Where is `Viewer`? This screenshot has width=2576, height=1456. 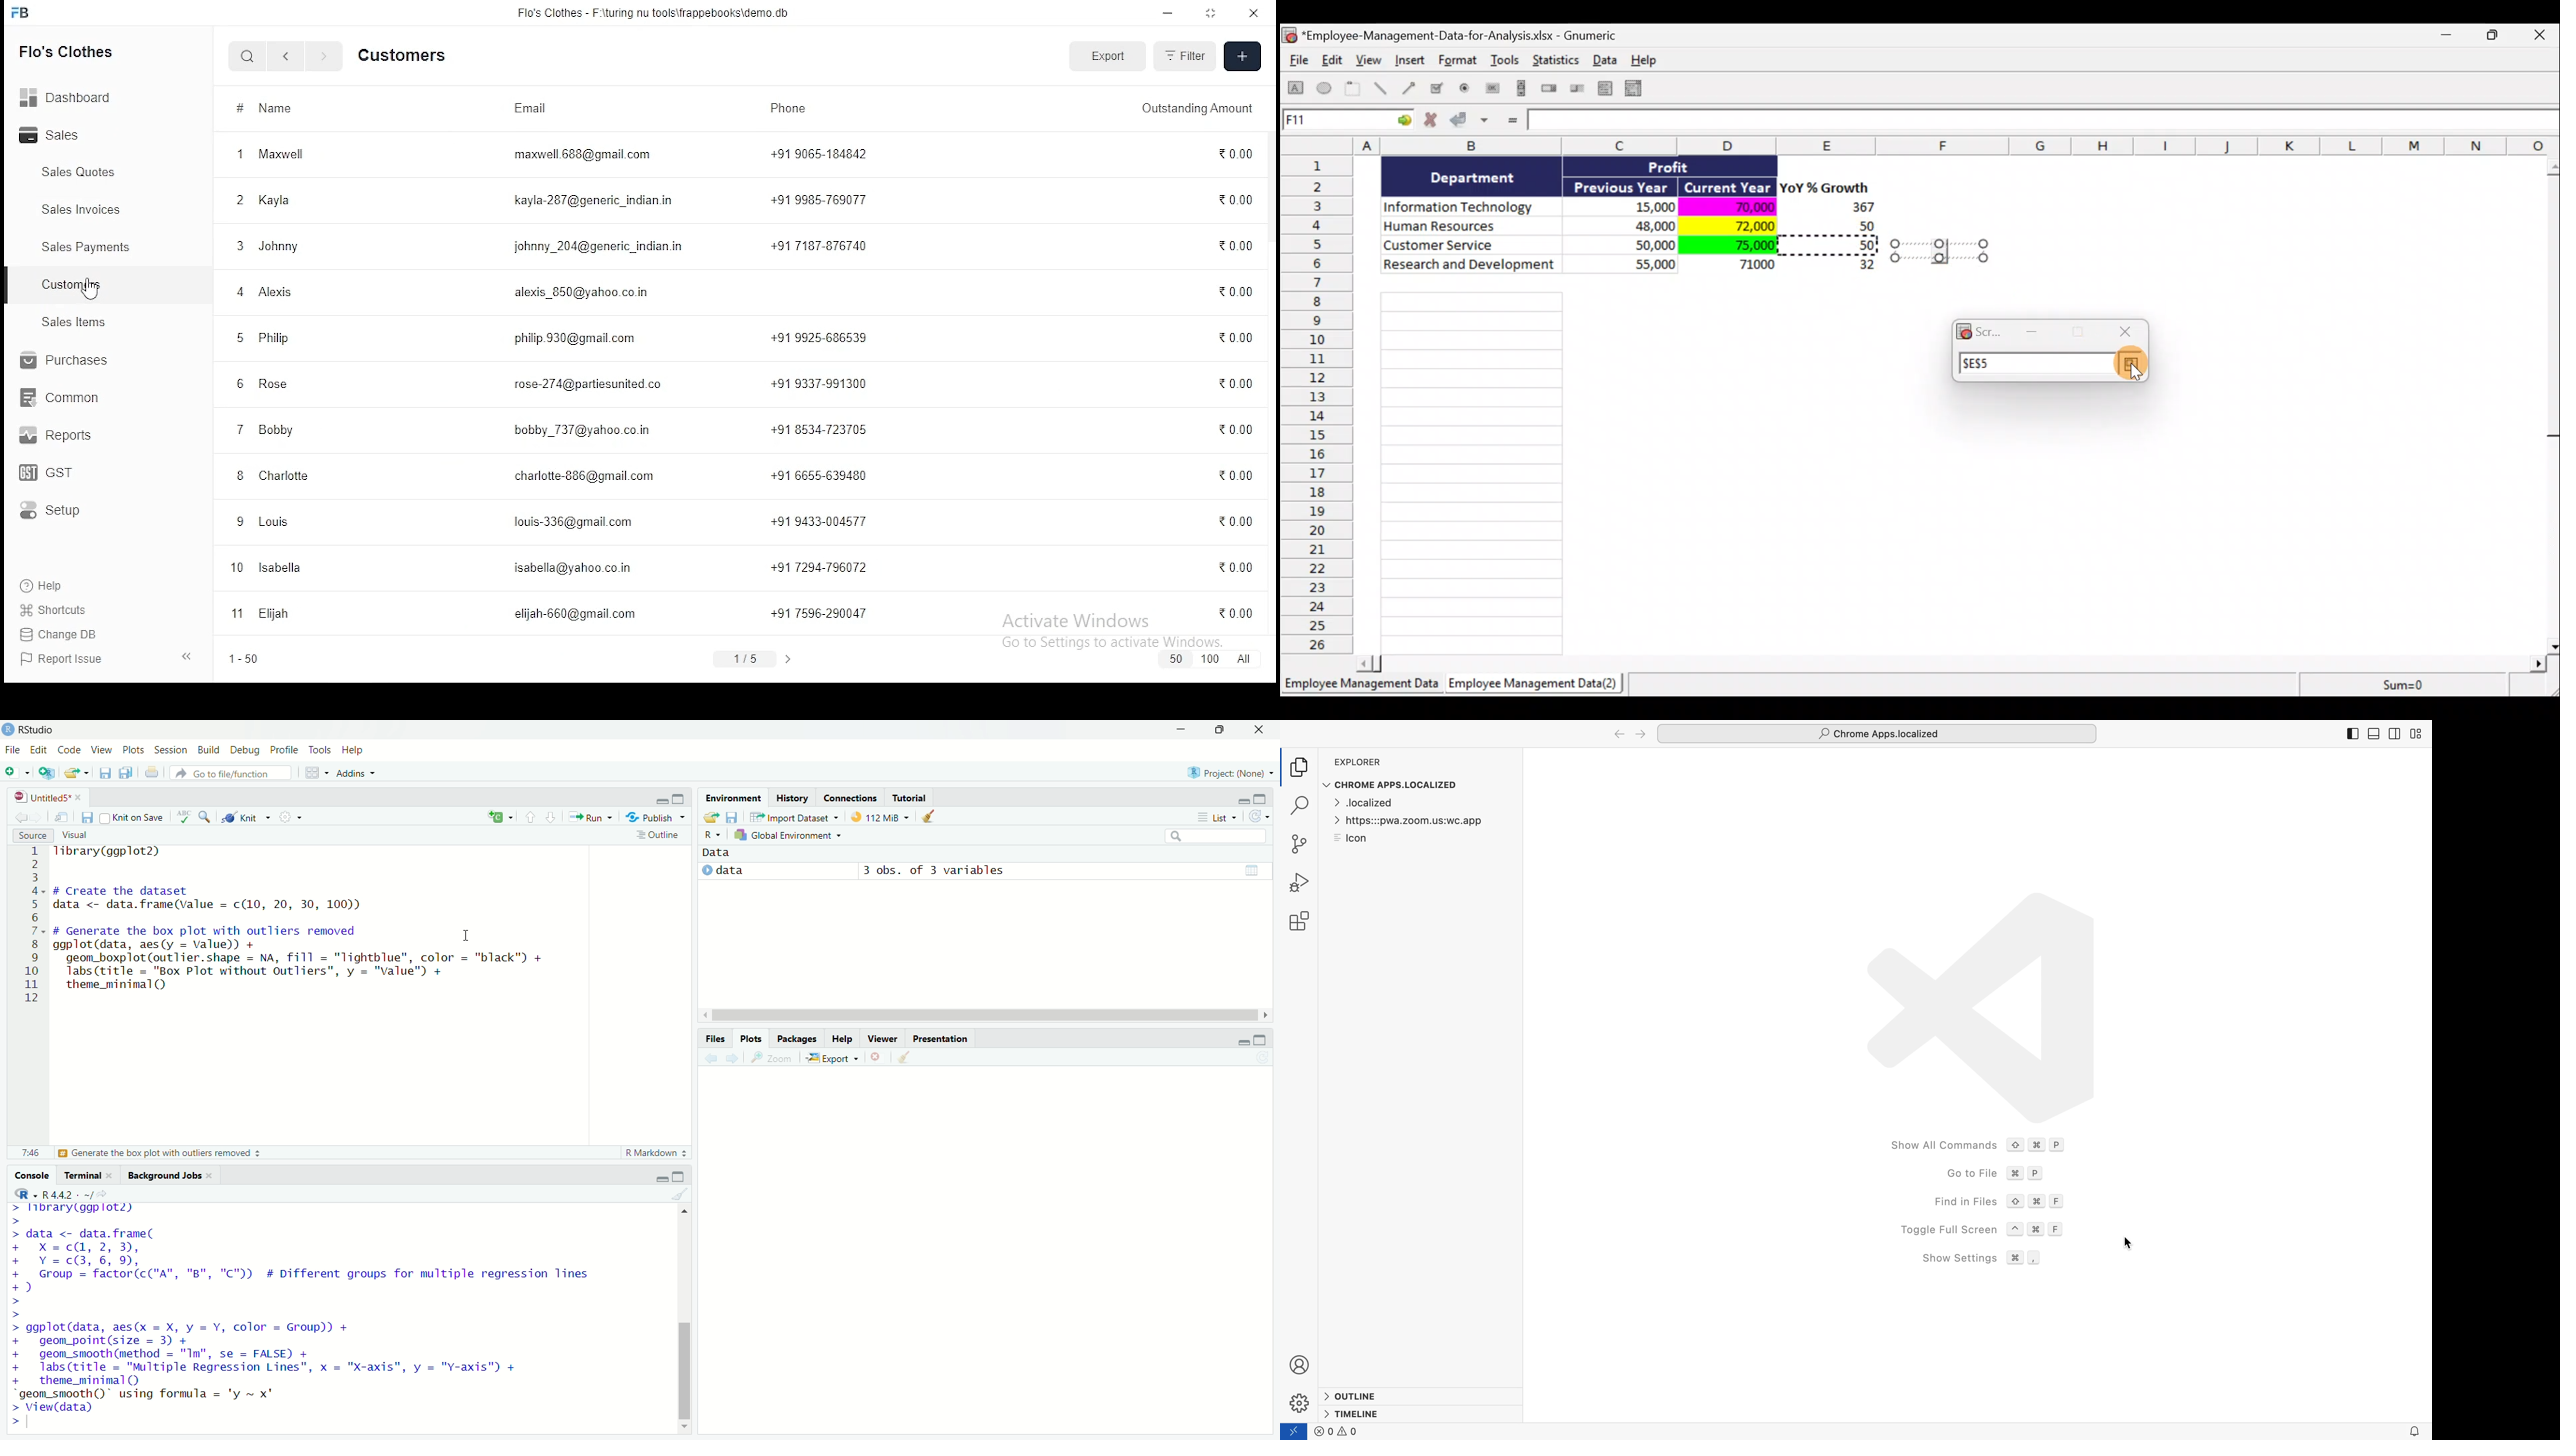
Viewer is located at coordinates (882, 1037).